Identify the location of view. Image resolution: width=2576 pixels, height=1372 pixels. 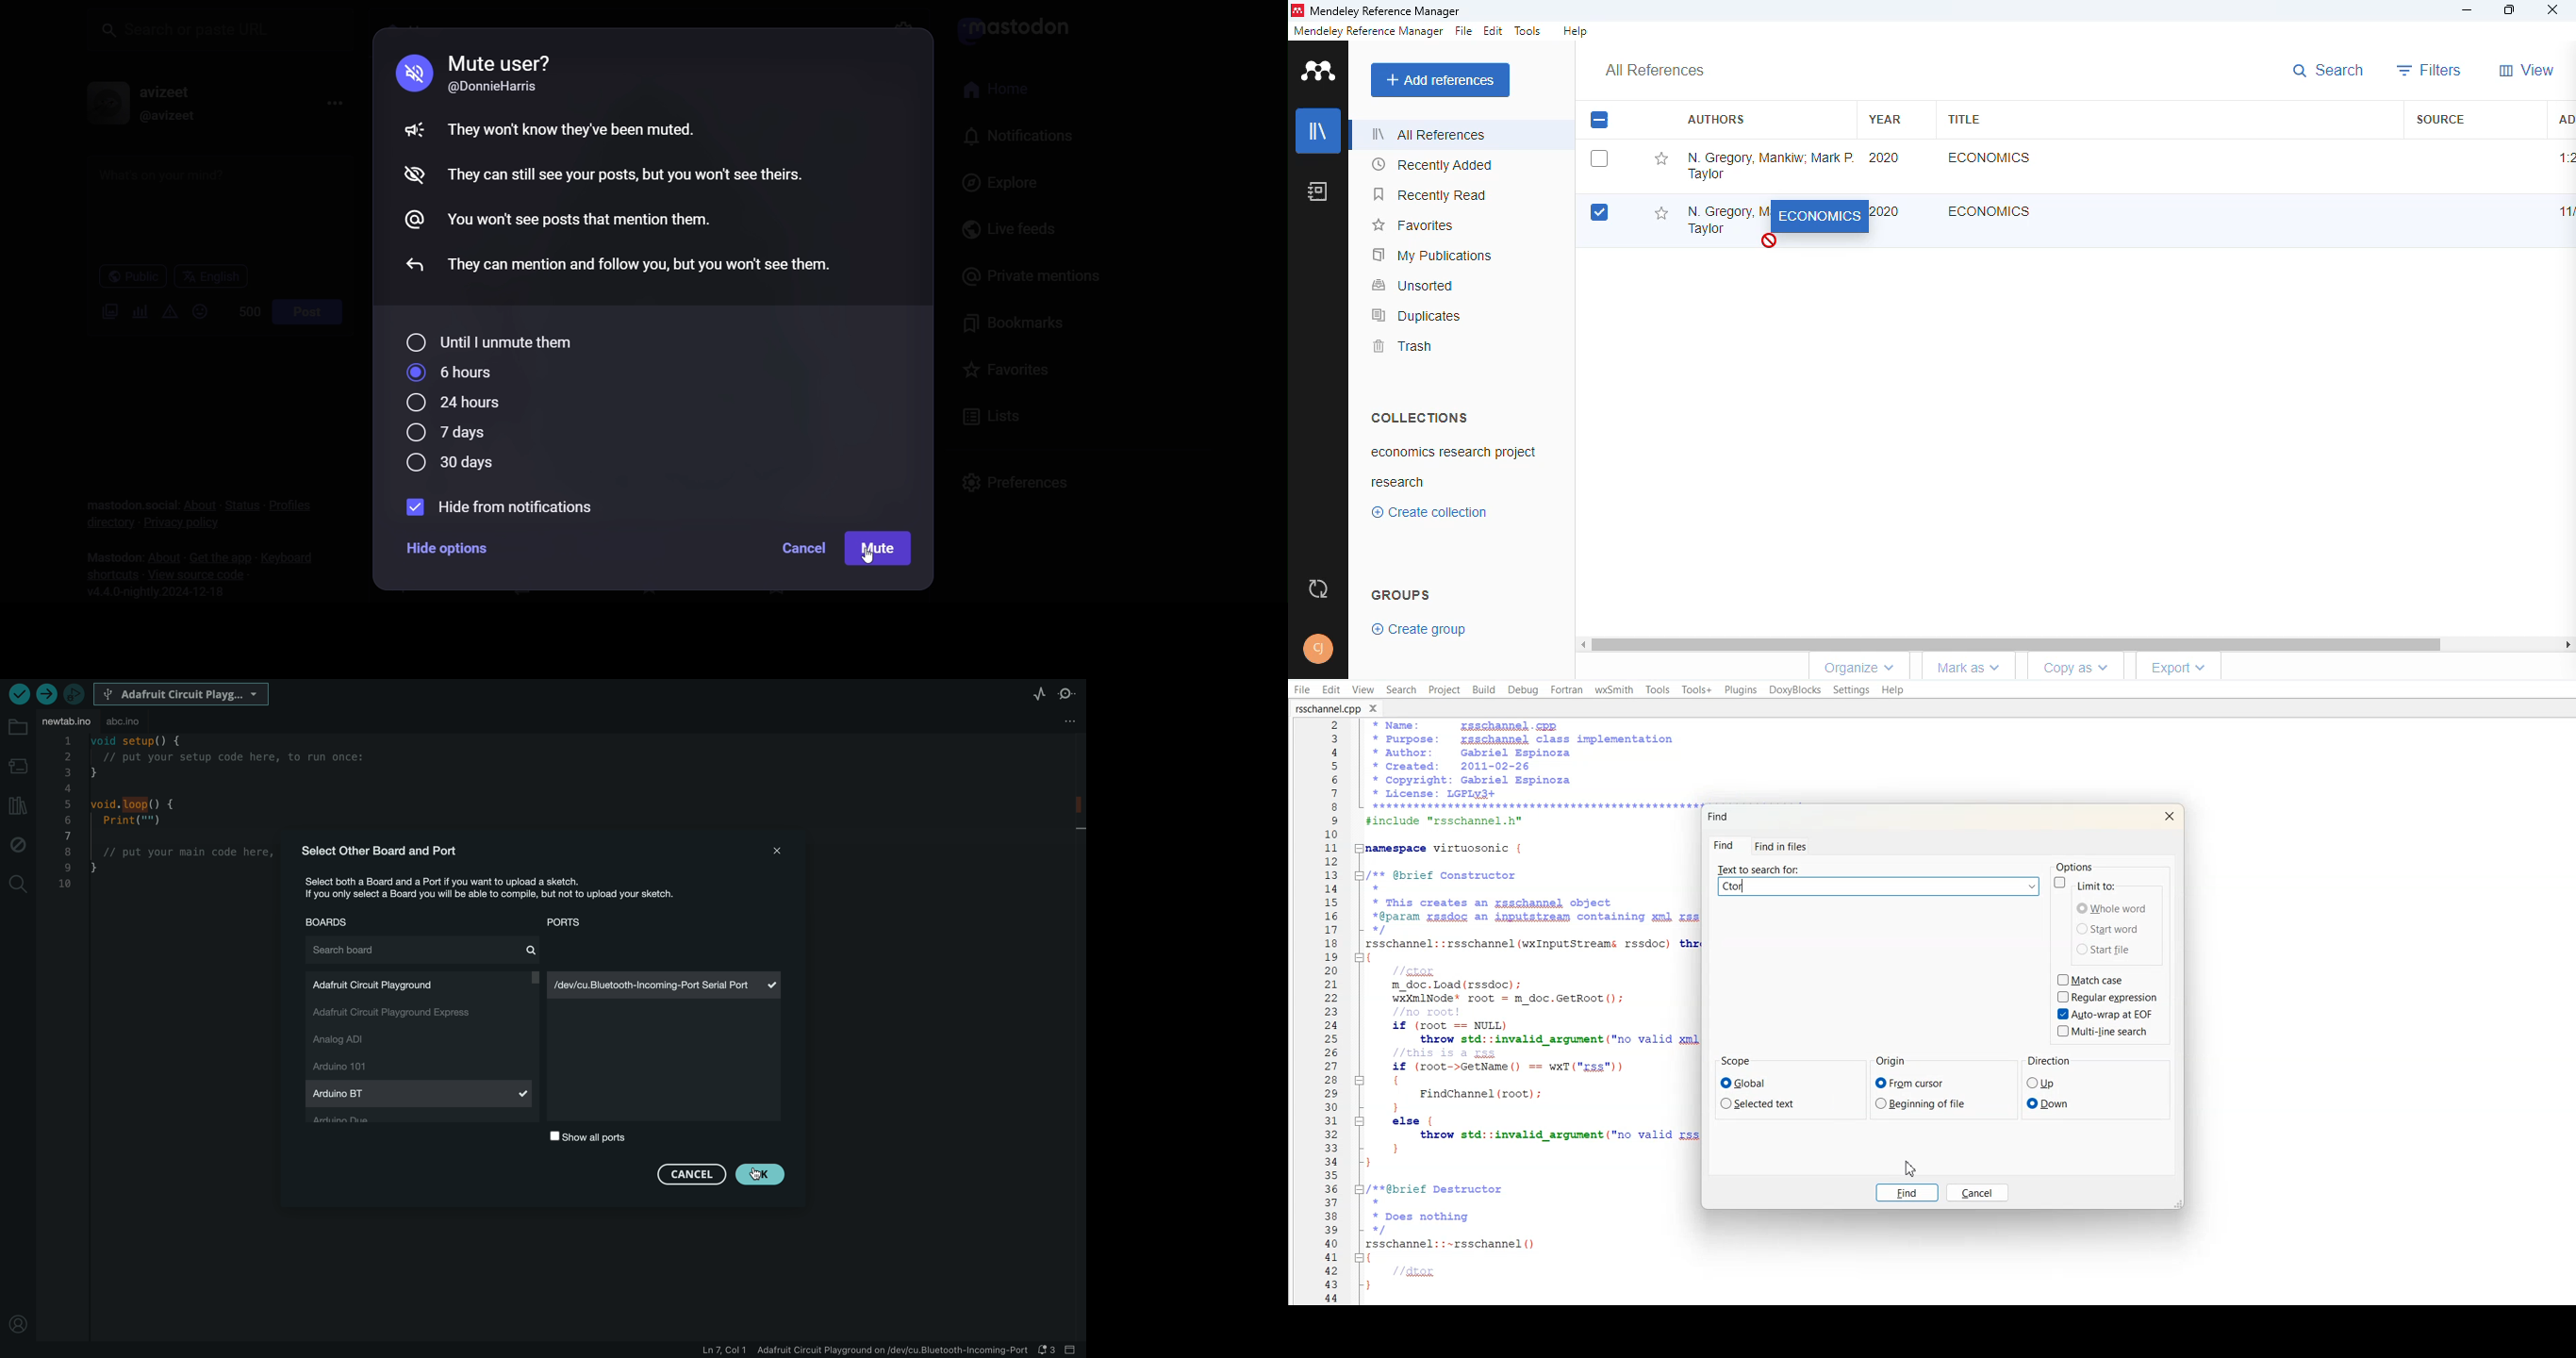
(2527, 70).